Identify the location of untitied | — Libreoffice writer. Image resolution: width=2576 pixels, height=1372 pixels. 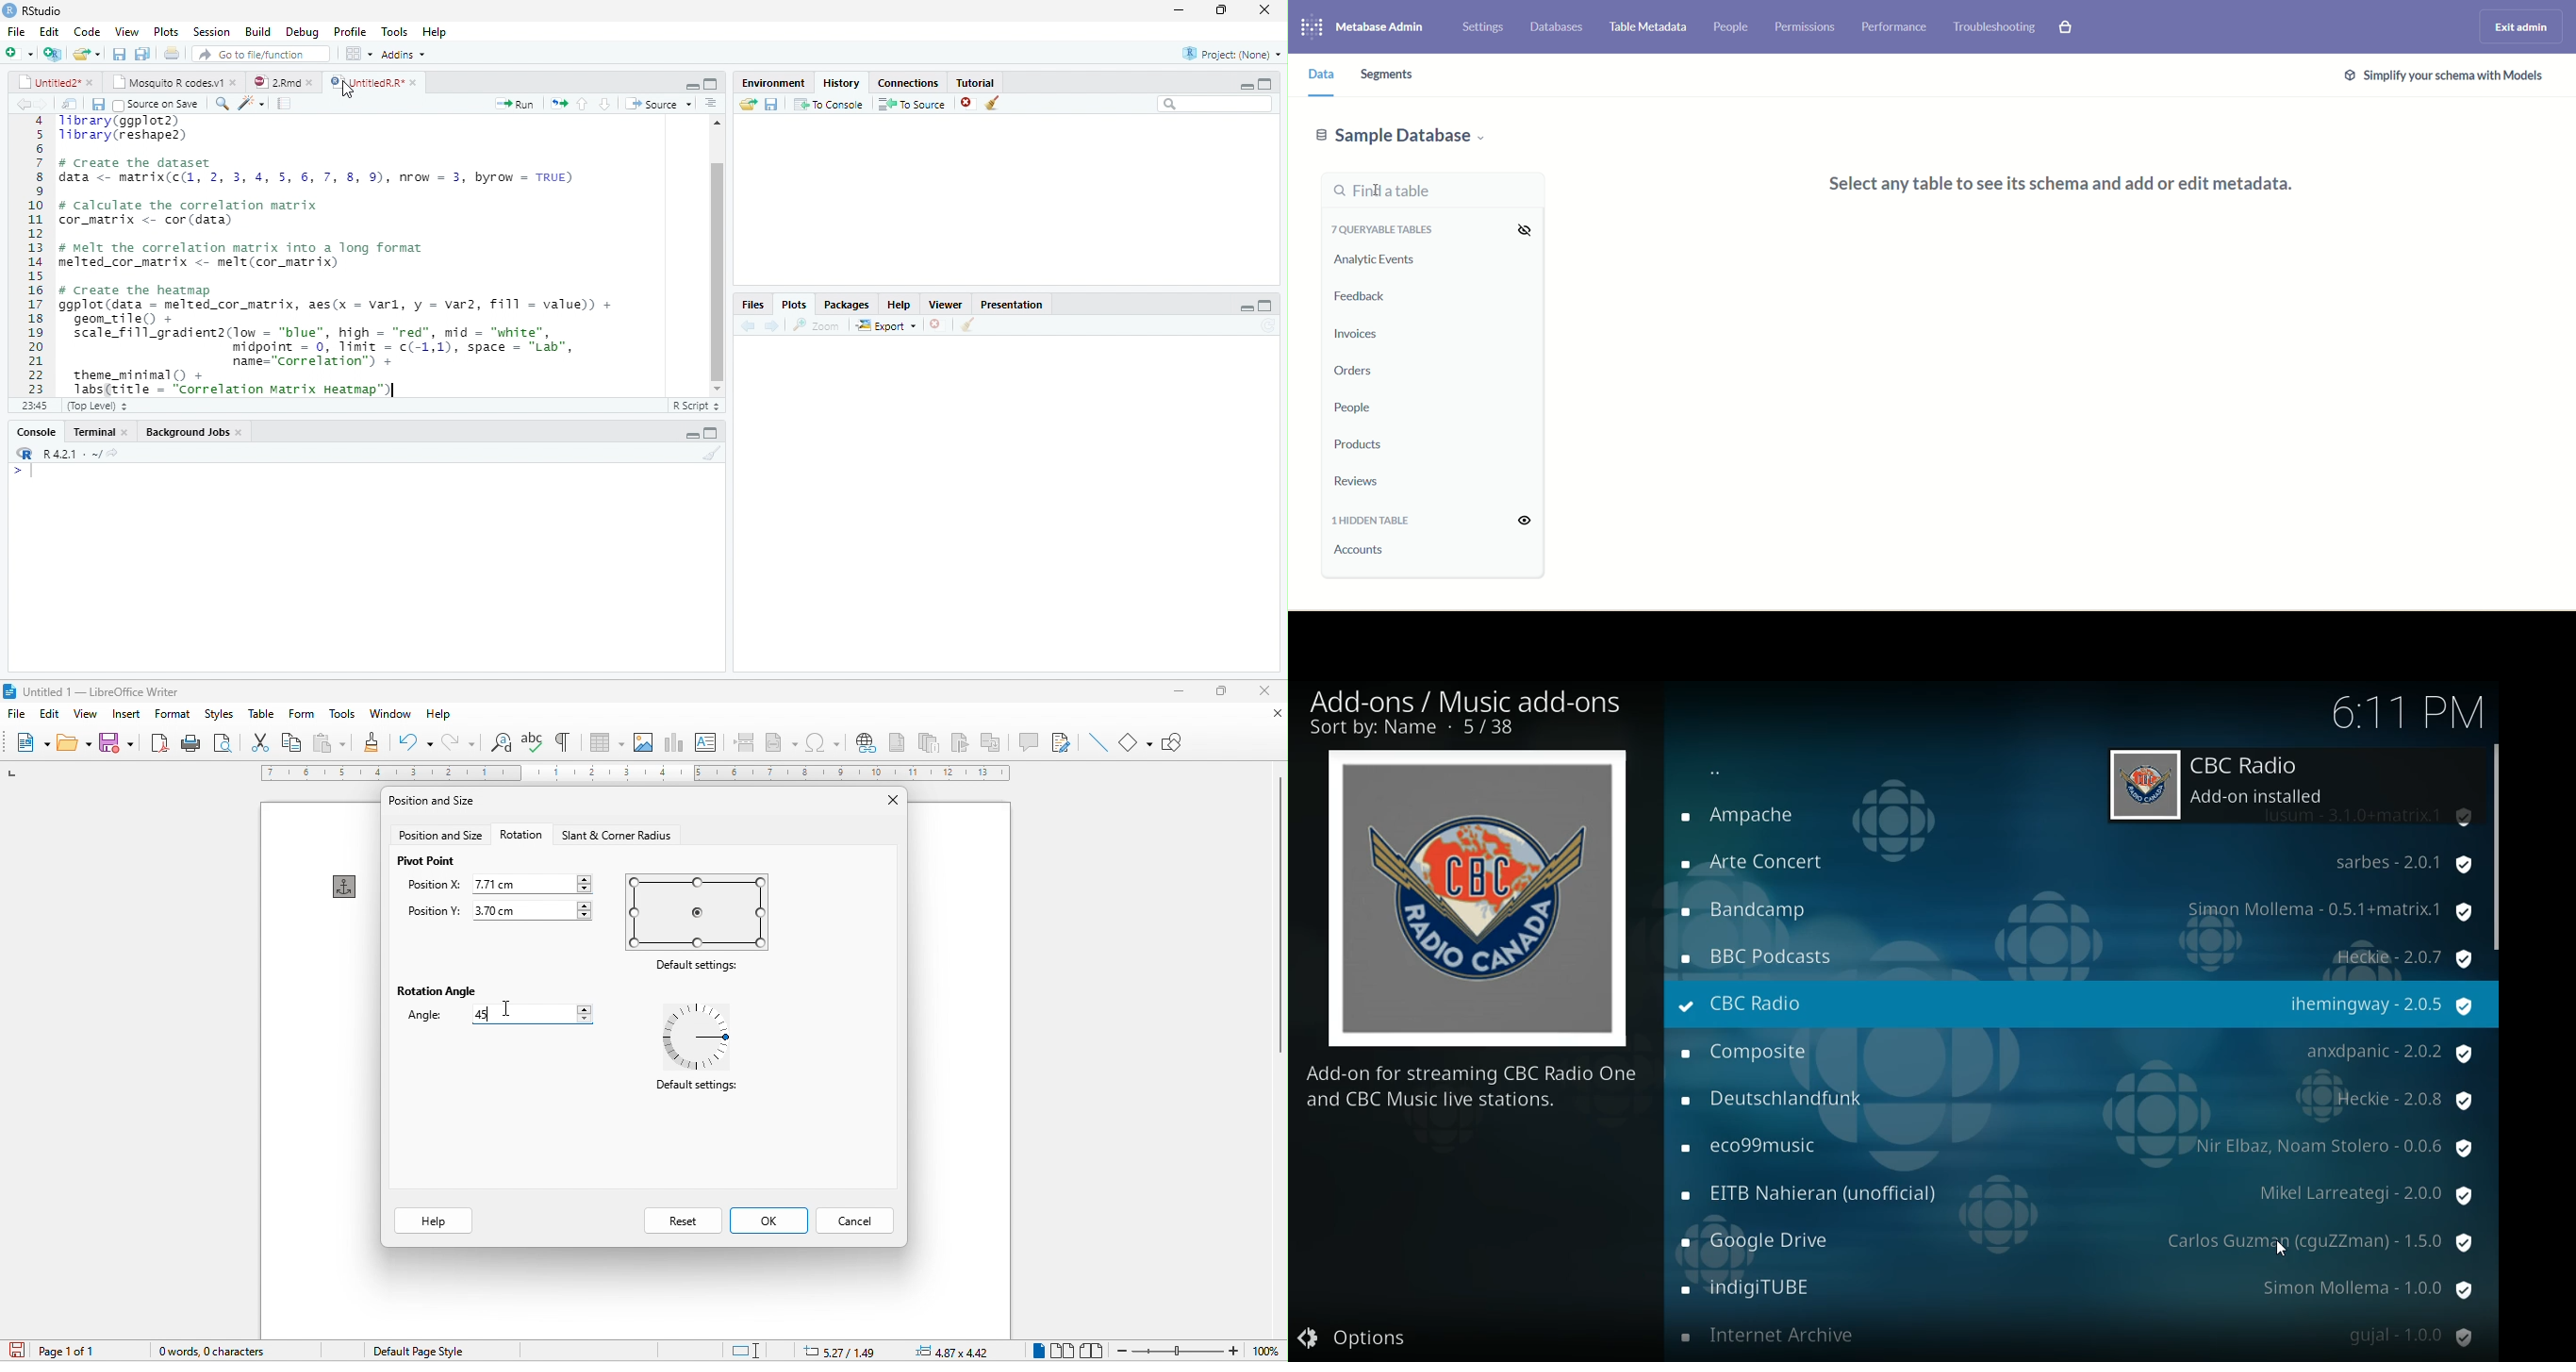
(117, 692).